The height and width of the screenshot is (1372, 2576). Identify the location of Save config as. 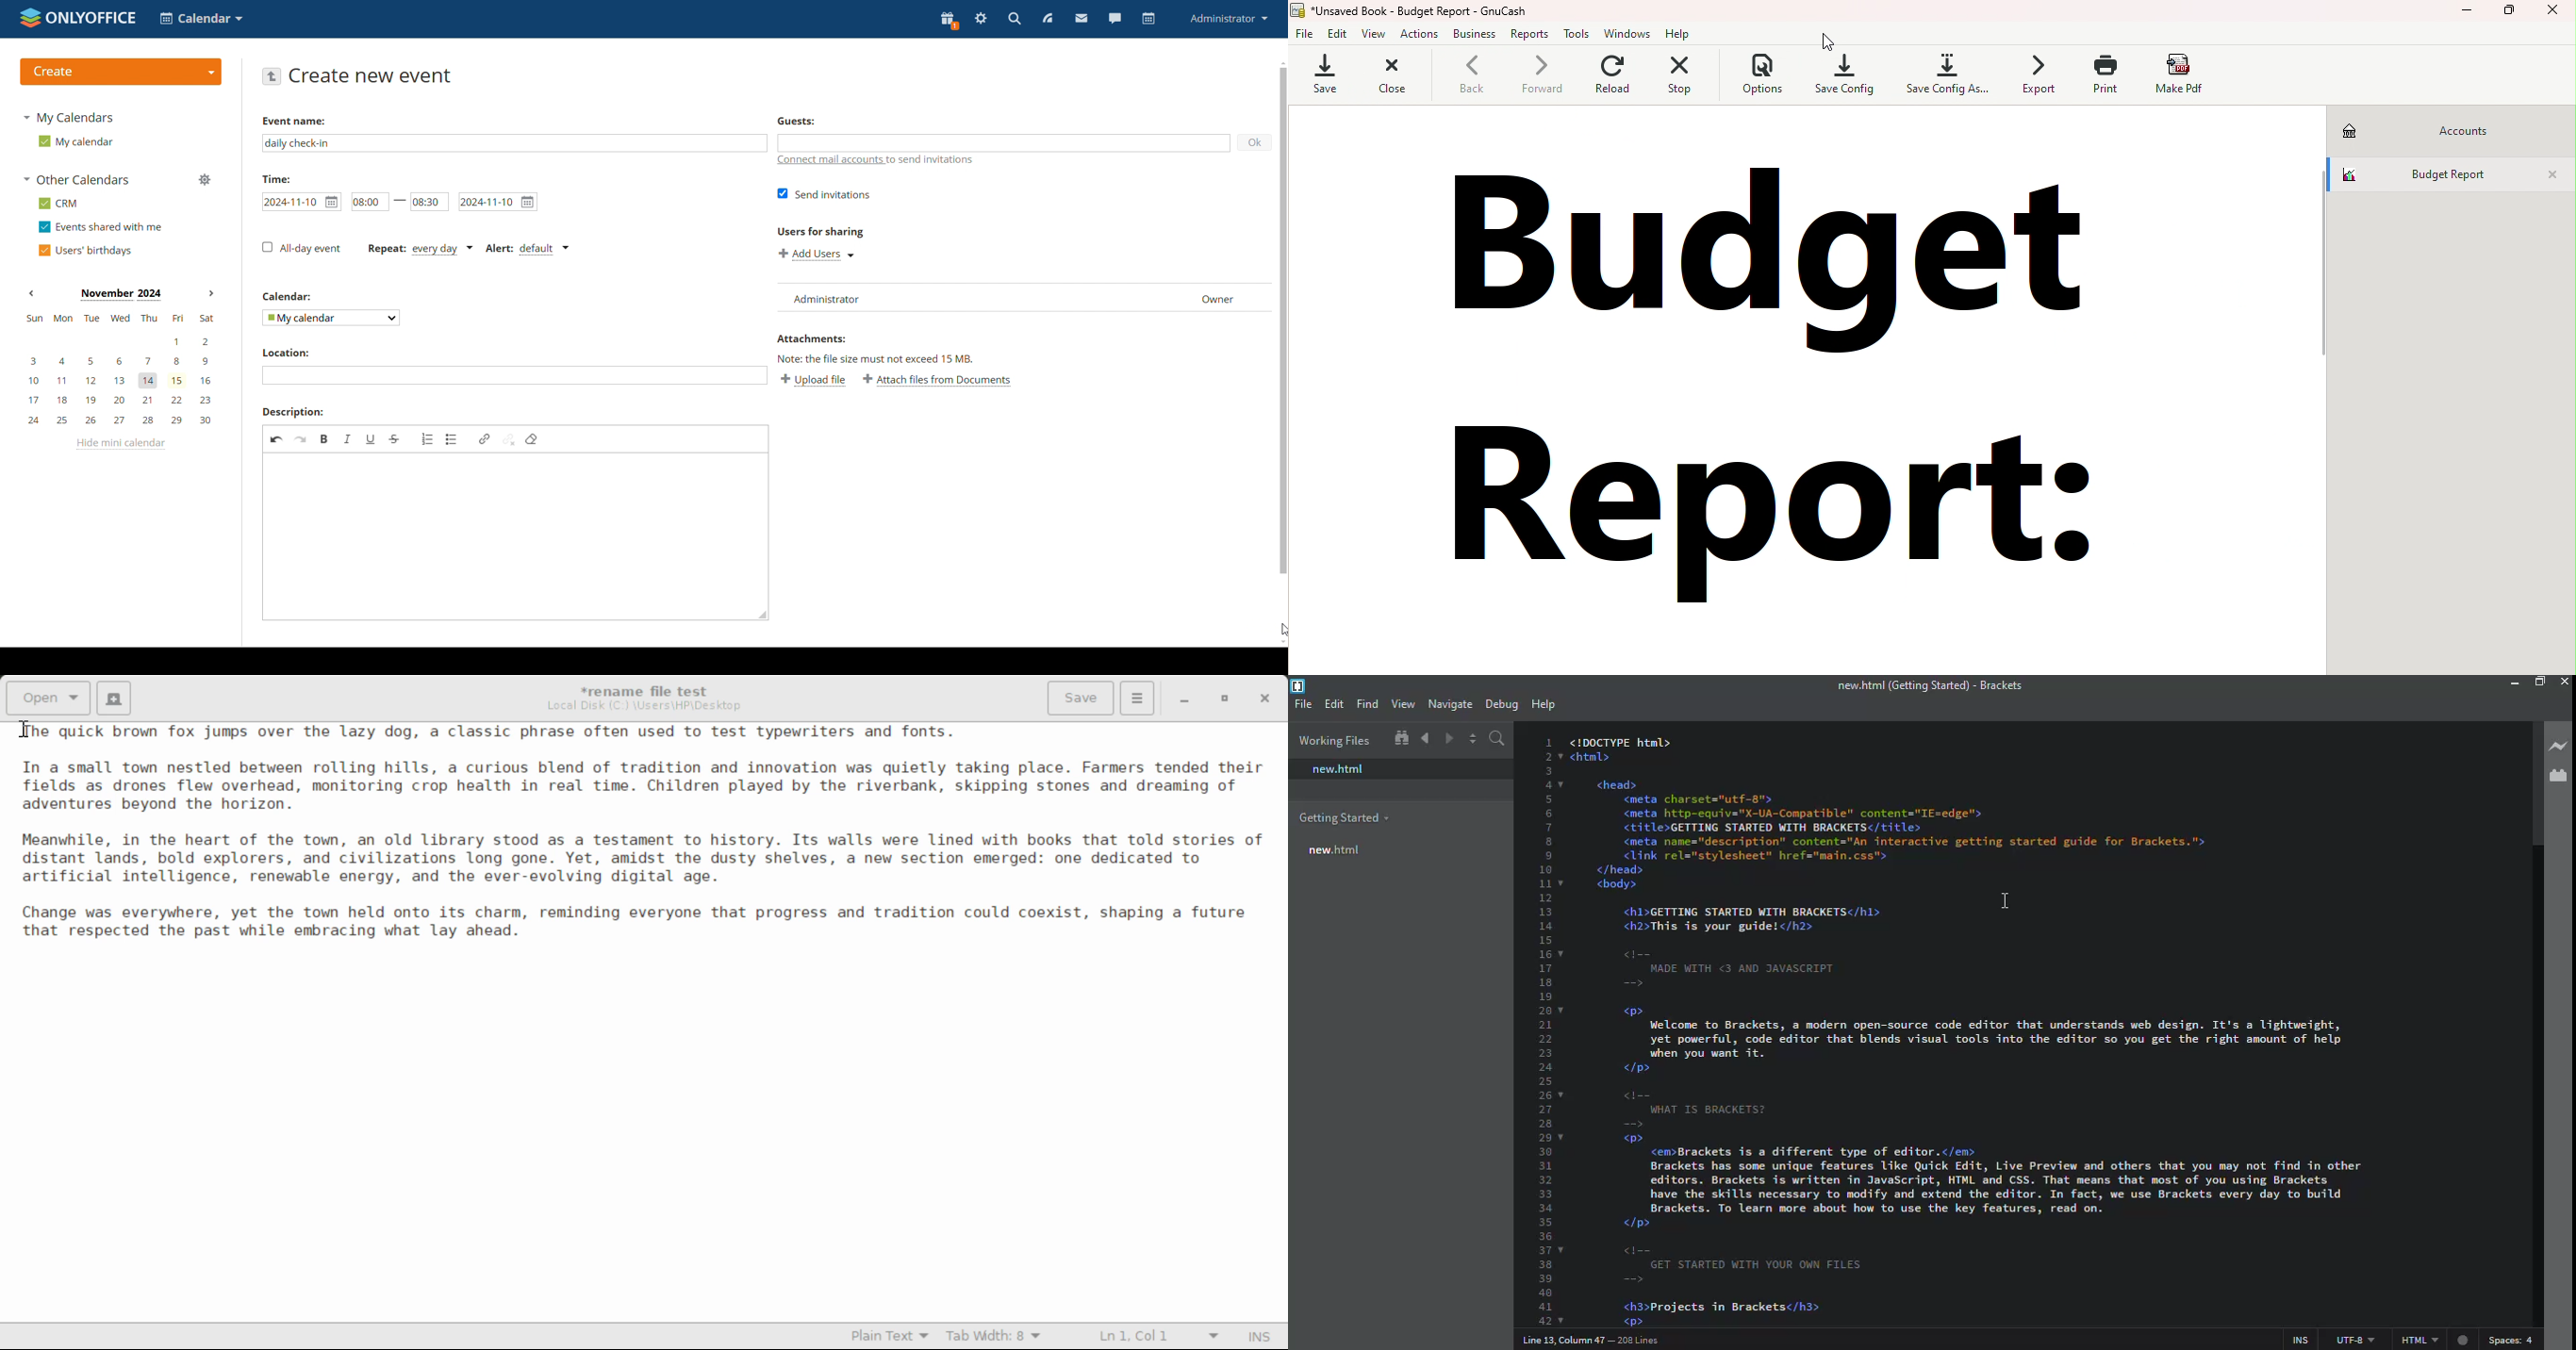
(1950, 74).